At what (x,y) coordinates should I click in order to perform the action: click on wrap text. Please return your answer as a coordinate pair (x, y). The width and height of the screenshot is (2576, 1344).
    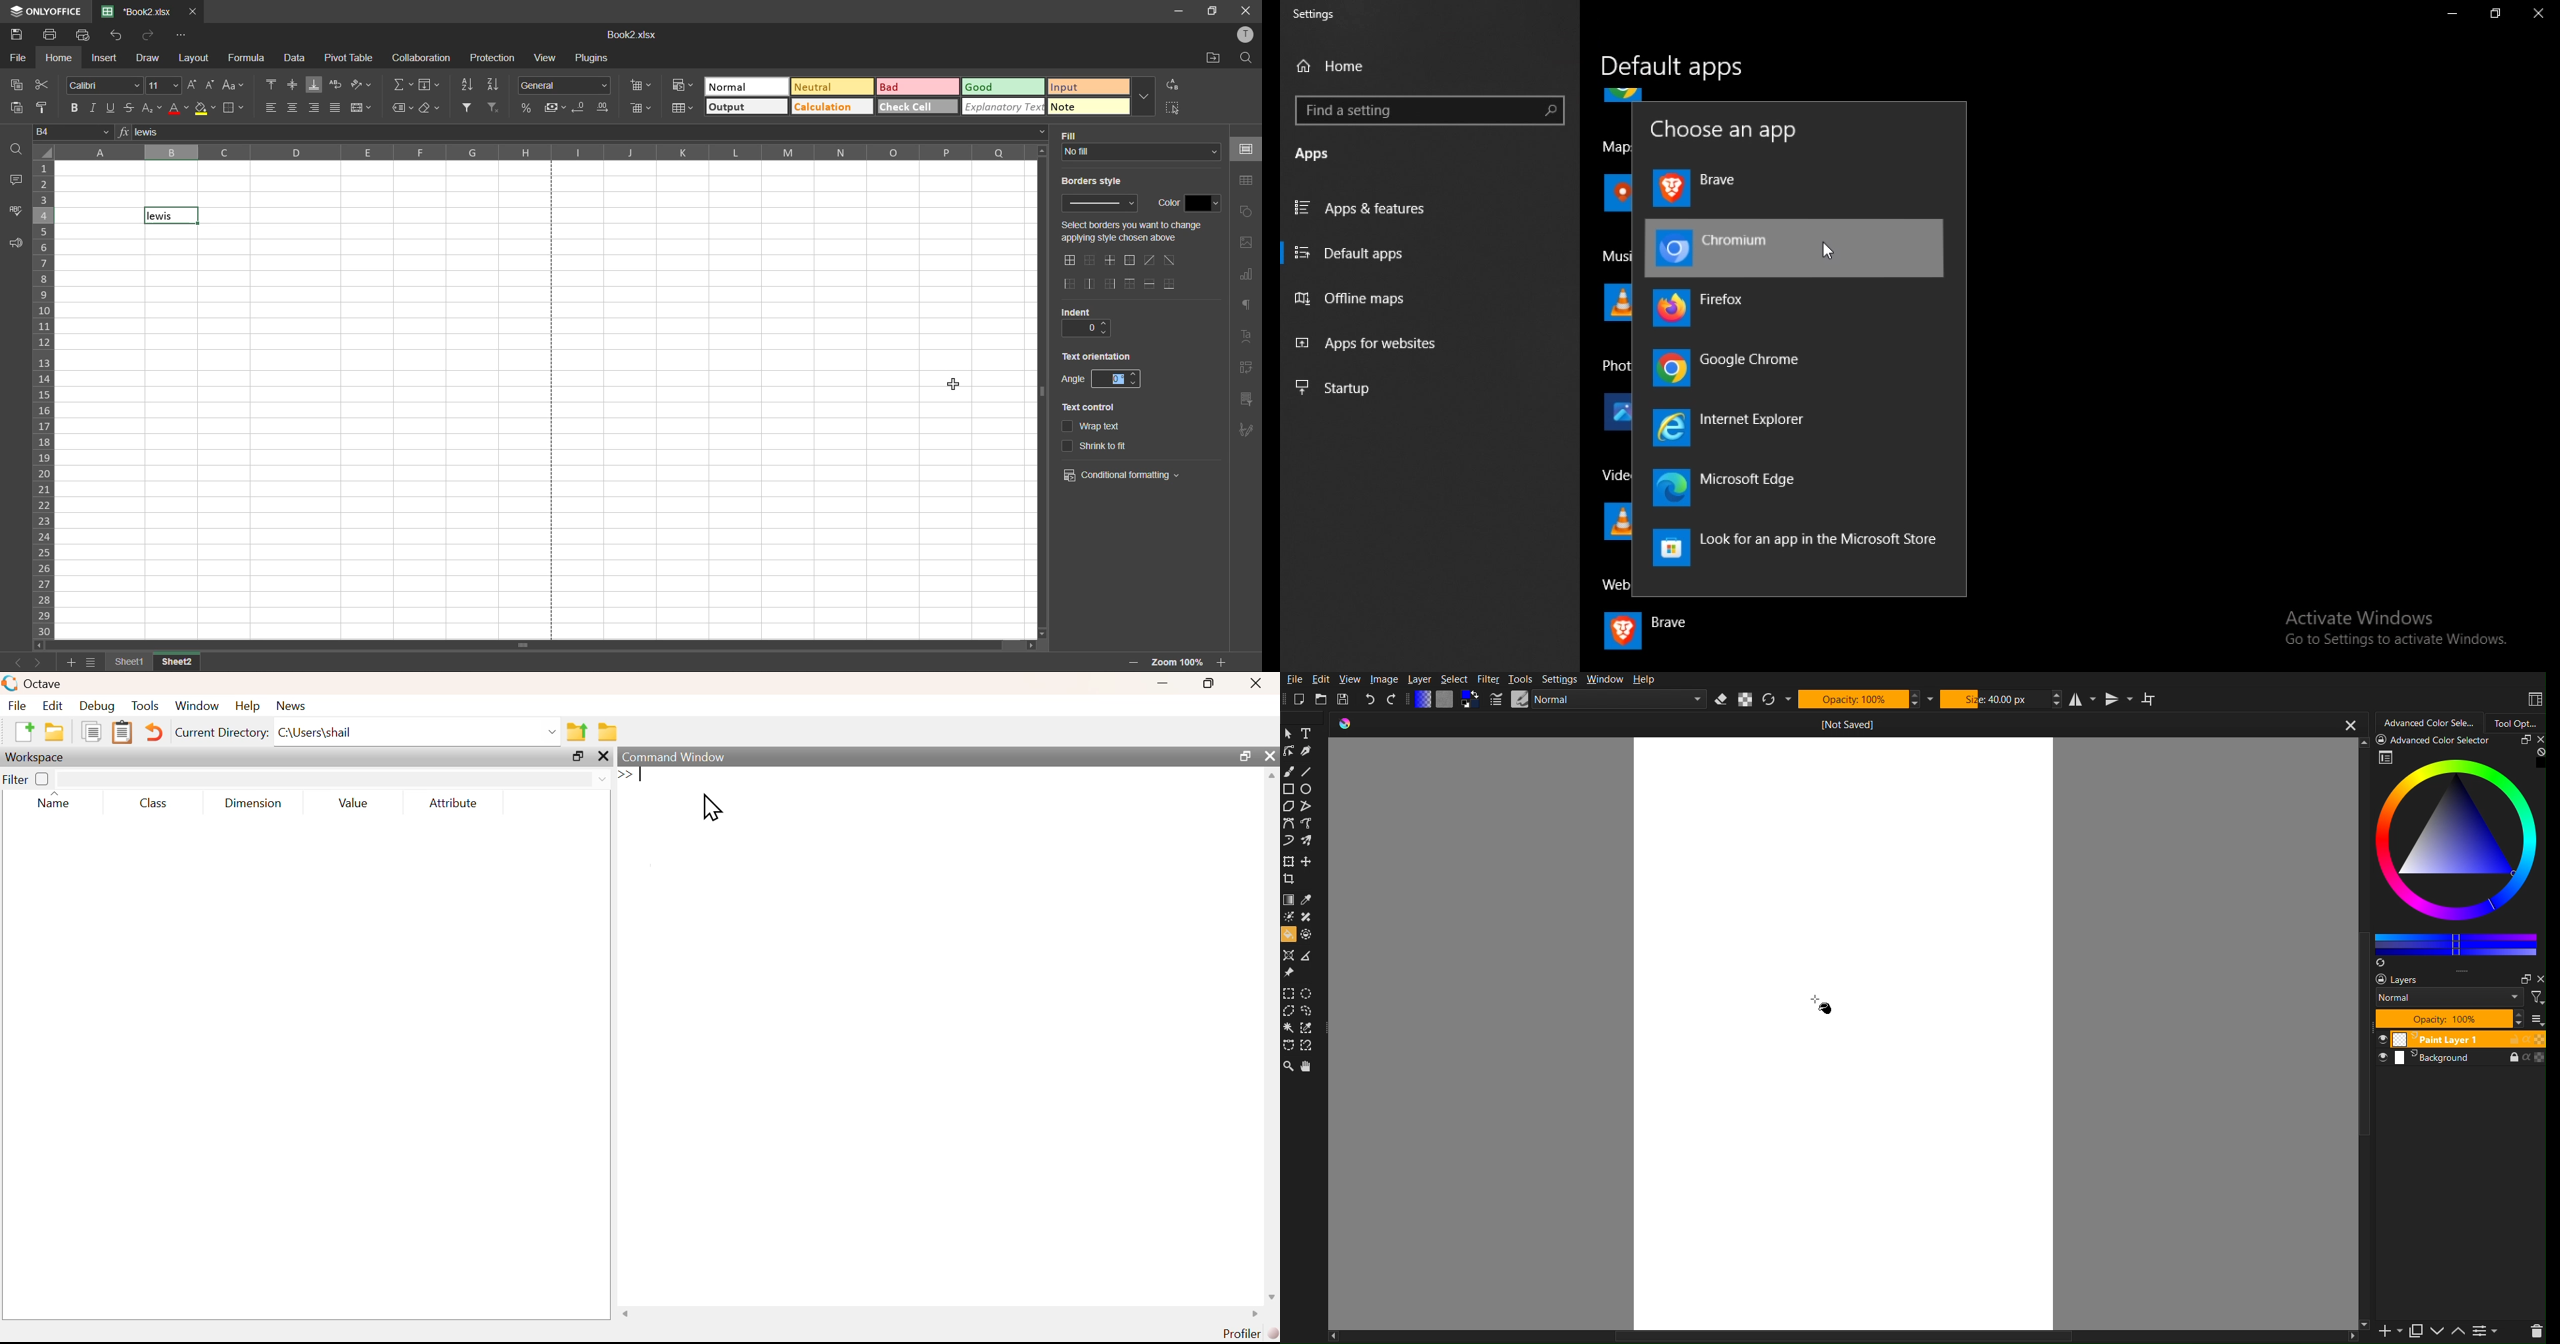
    Looking at the image, I should click on (335, 85).